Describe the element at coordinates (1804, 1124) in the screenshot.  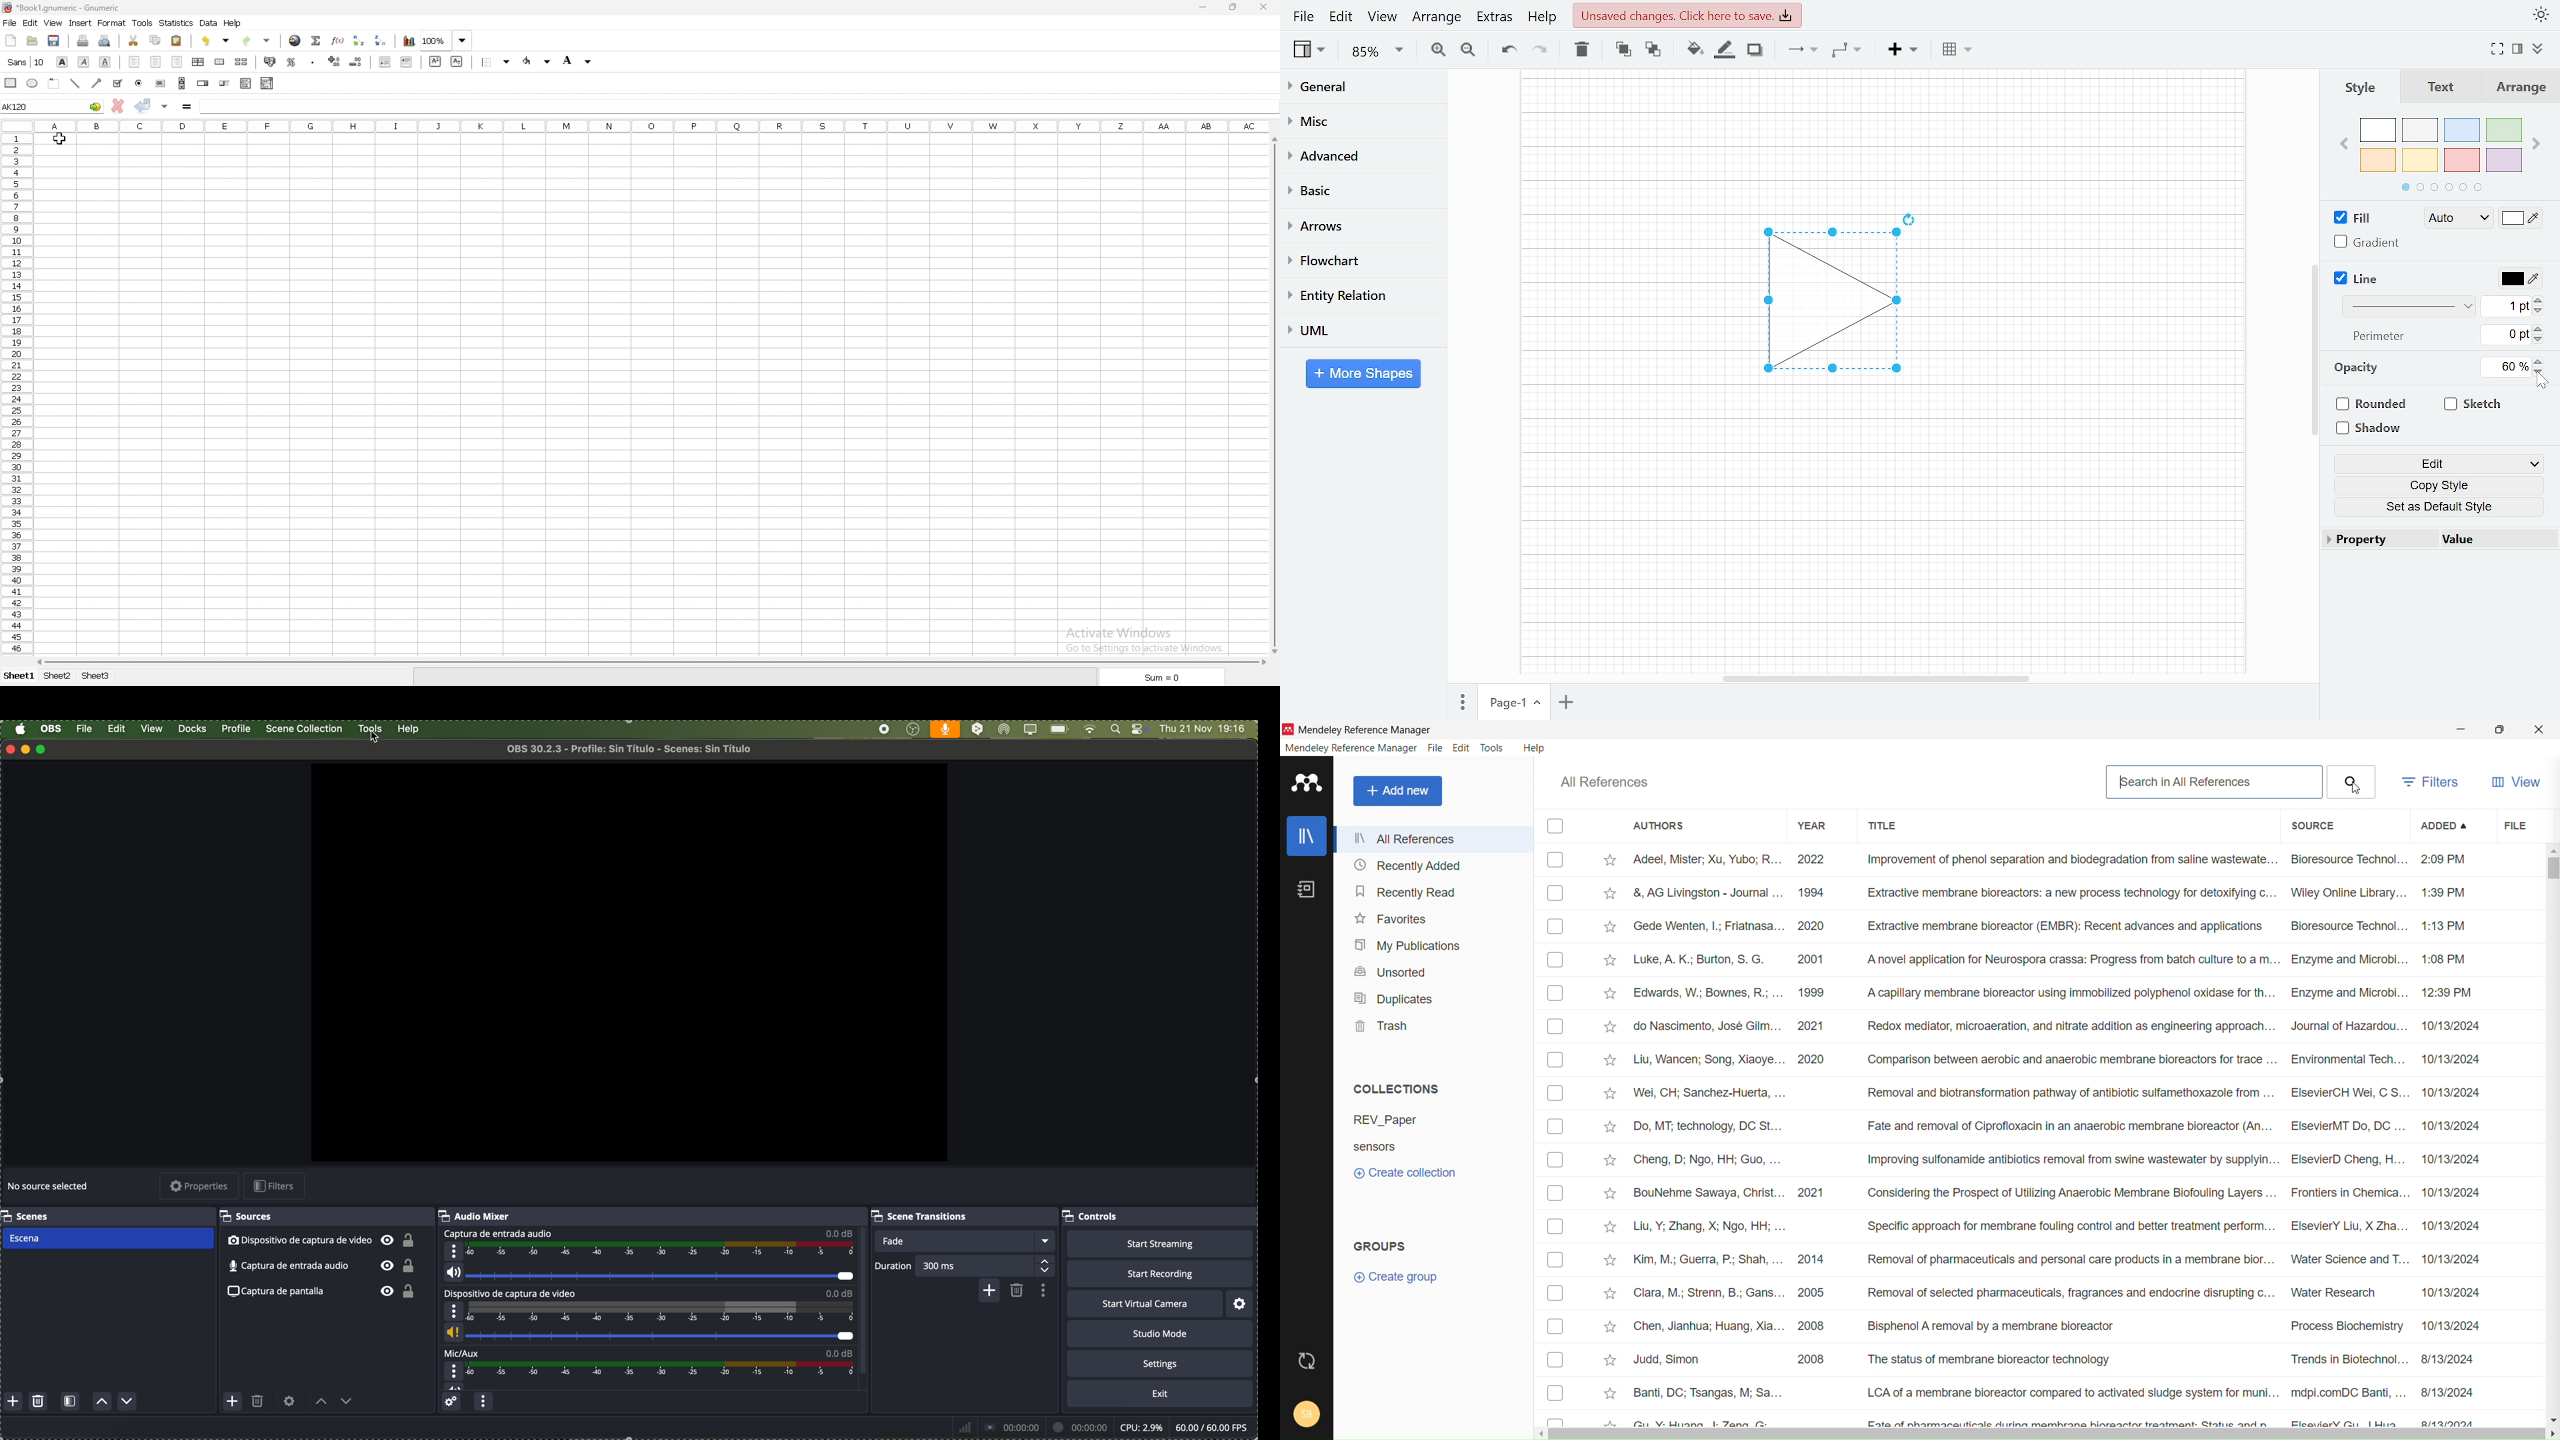
I see `Do, MT: technology, DC St... Fate and removal of Ciprofloxacin in an anaerobic membrane bioreactor (An...  ElsevierMT Do, DC... 10/13/2024` at that location.